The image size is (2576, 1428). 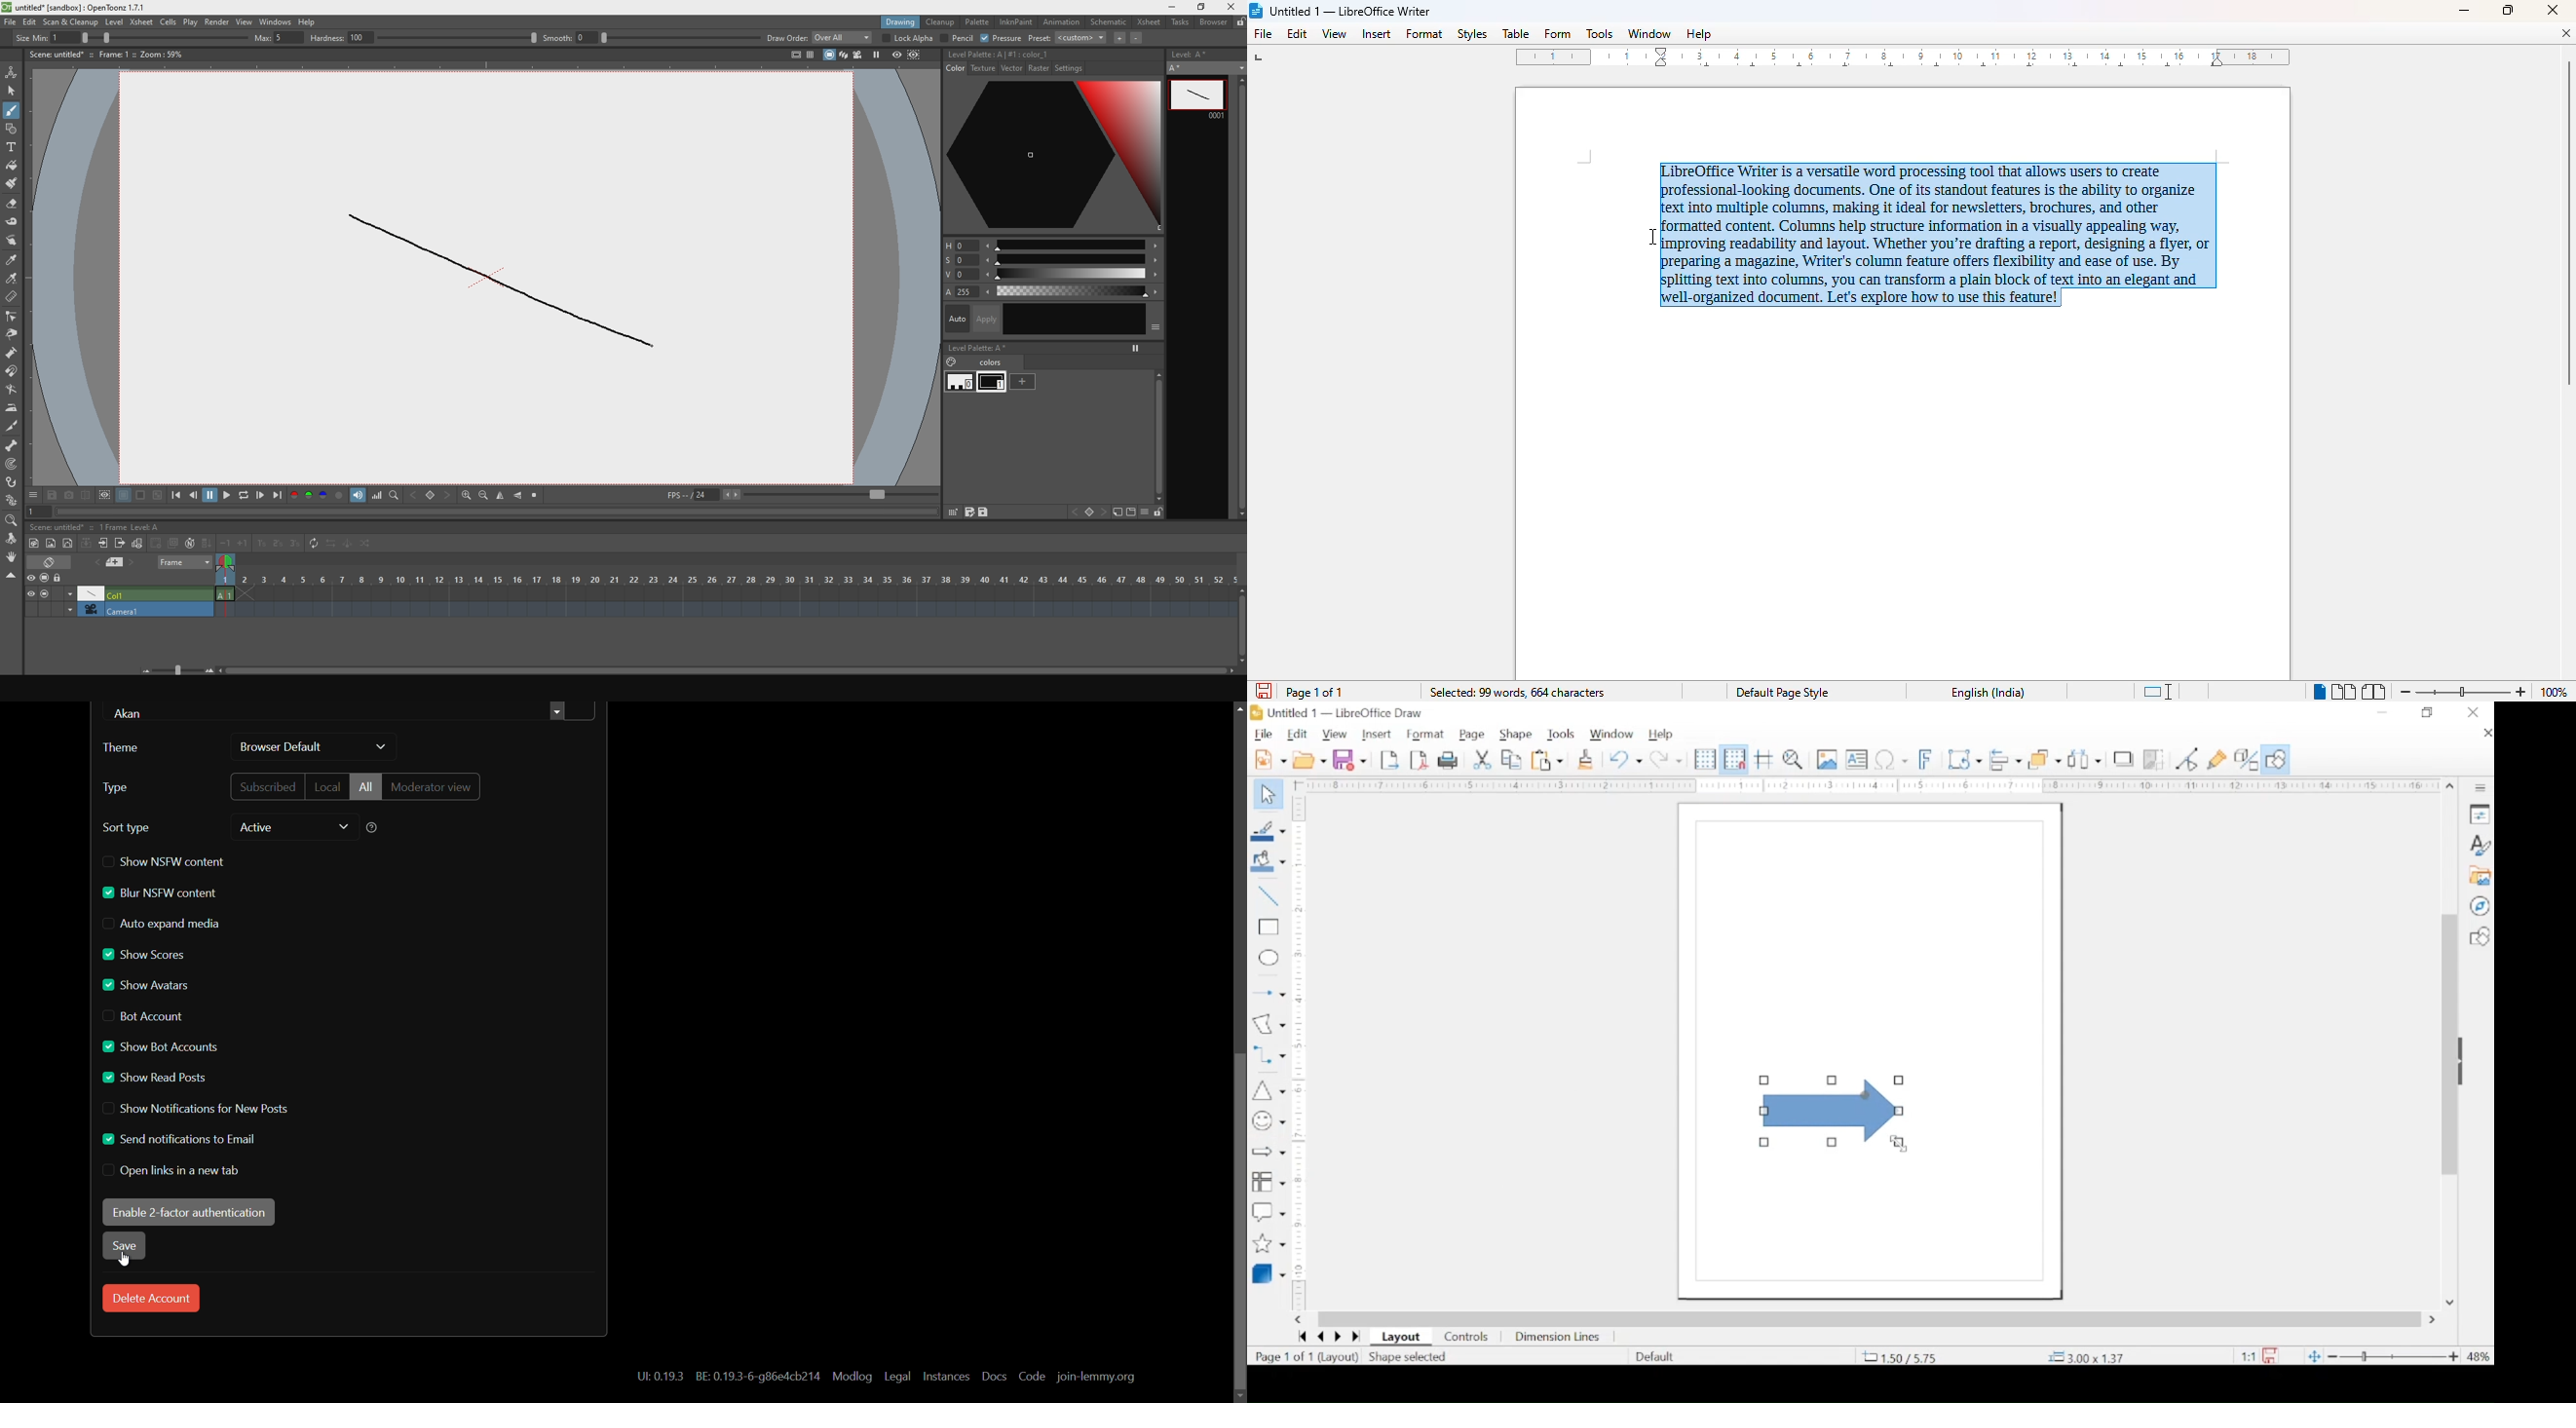 I want to click on drawing, so click(x=892, y=23).